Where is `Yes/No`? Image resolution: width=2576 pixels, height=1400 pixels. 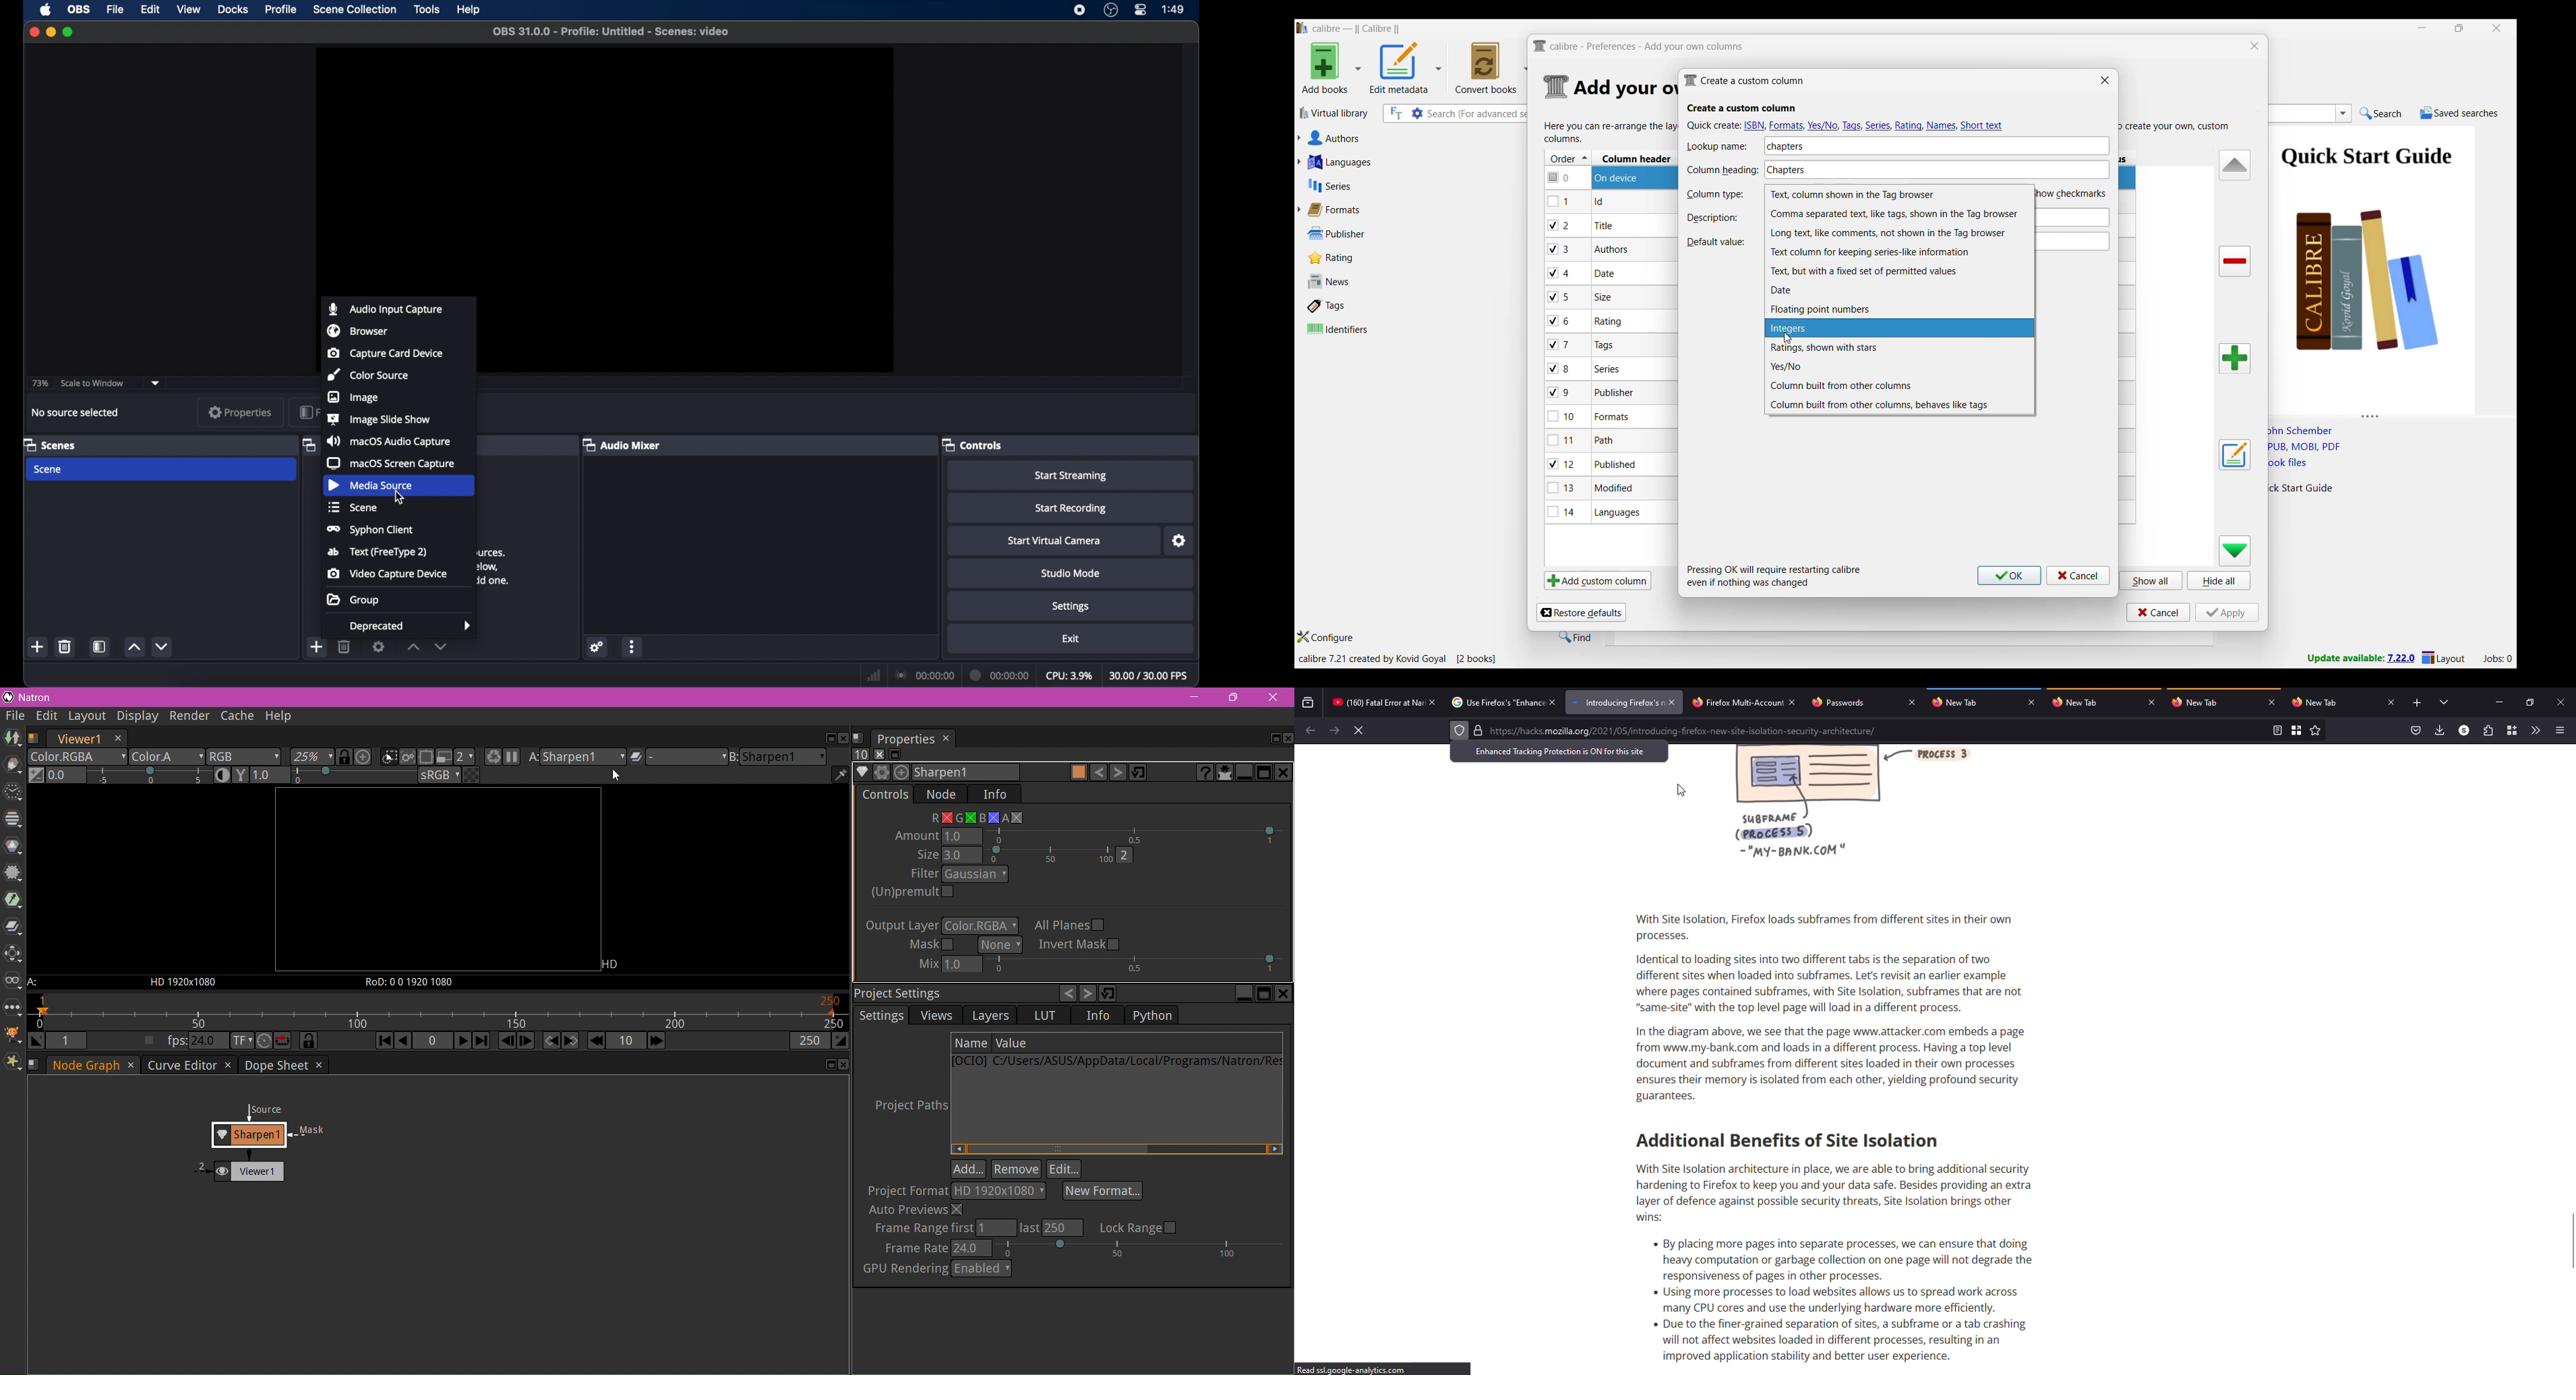
Yes/No is located at coordinates (1899, 367).